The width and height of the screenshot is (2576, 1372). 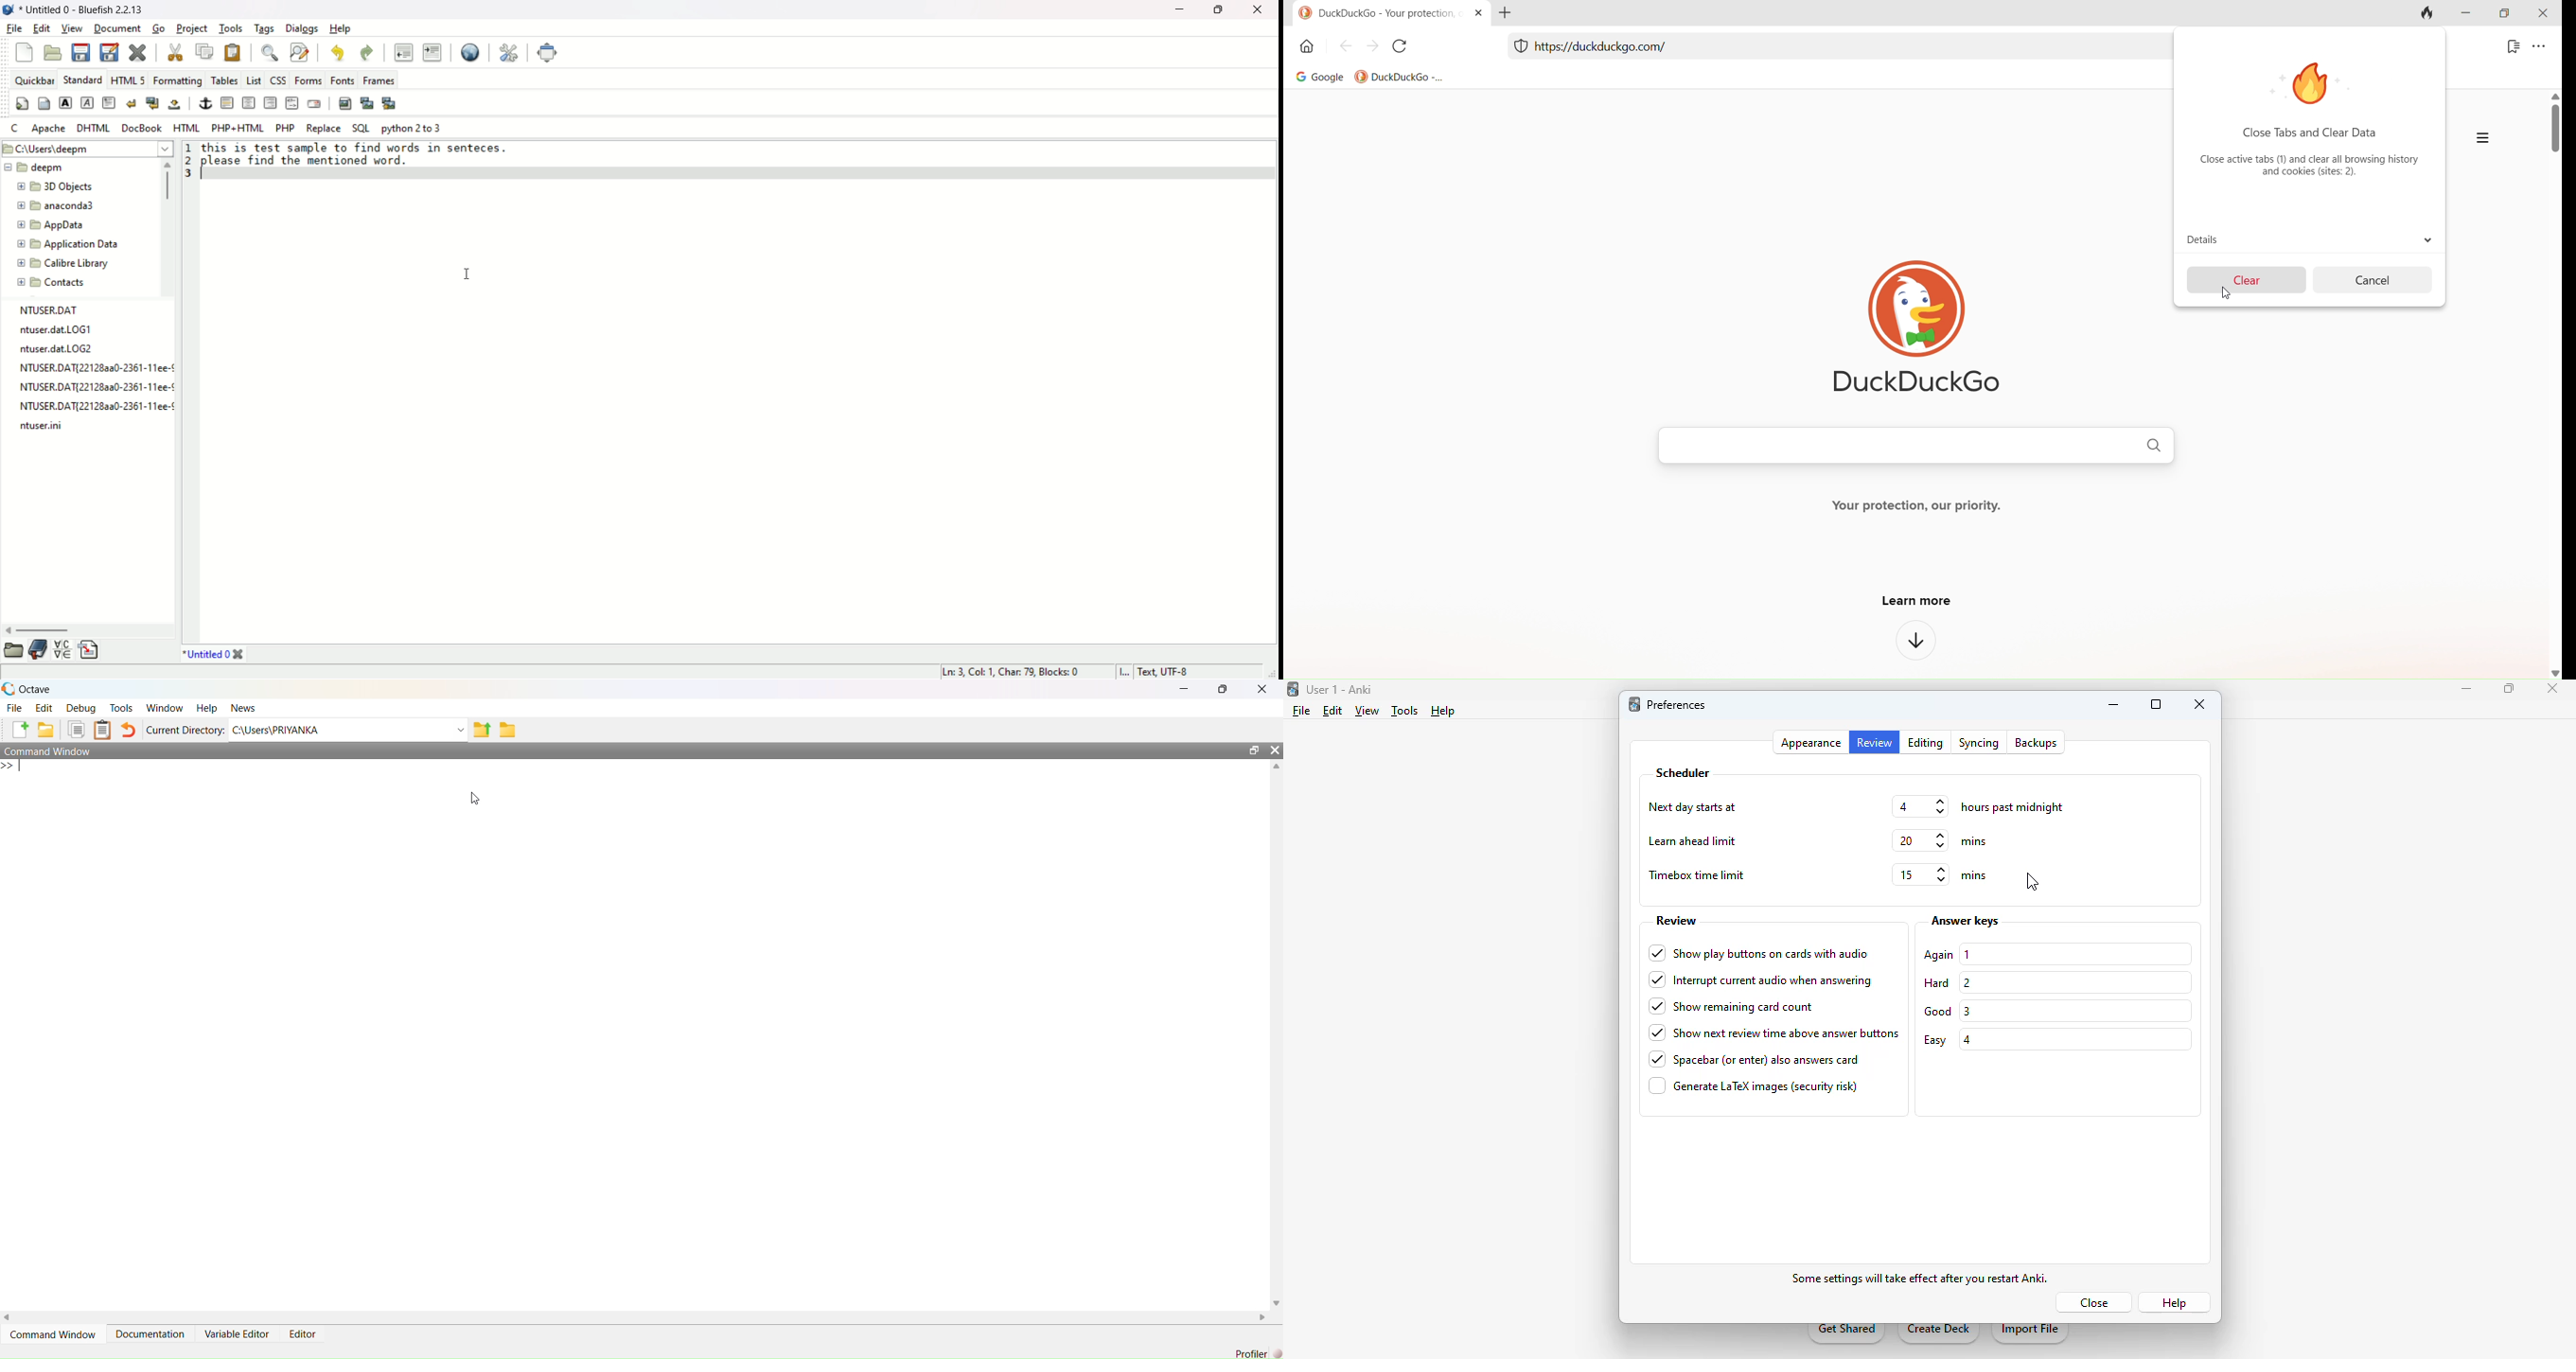 I want to click on close, so click(x=2552, y=691).